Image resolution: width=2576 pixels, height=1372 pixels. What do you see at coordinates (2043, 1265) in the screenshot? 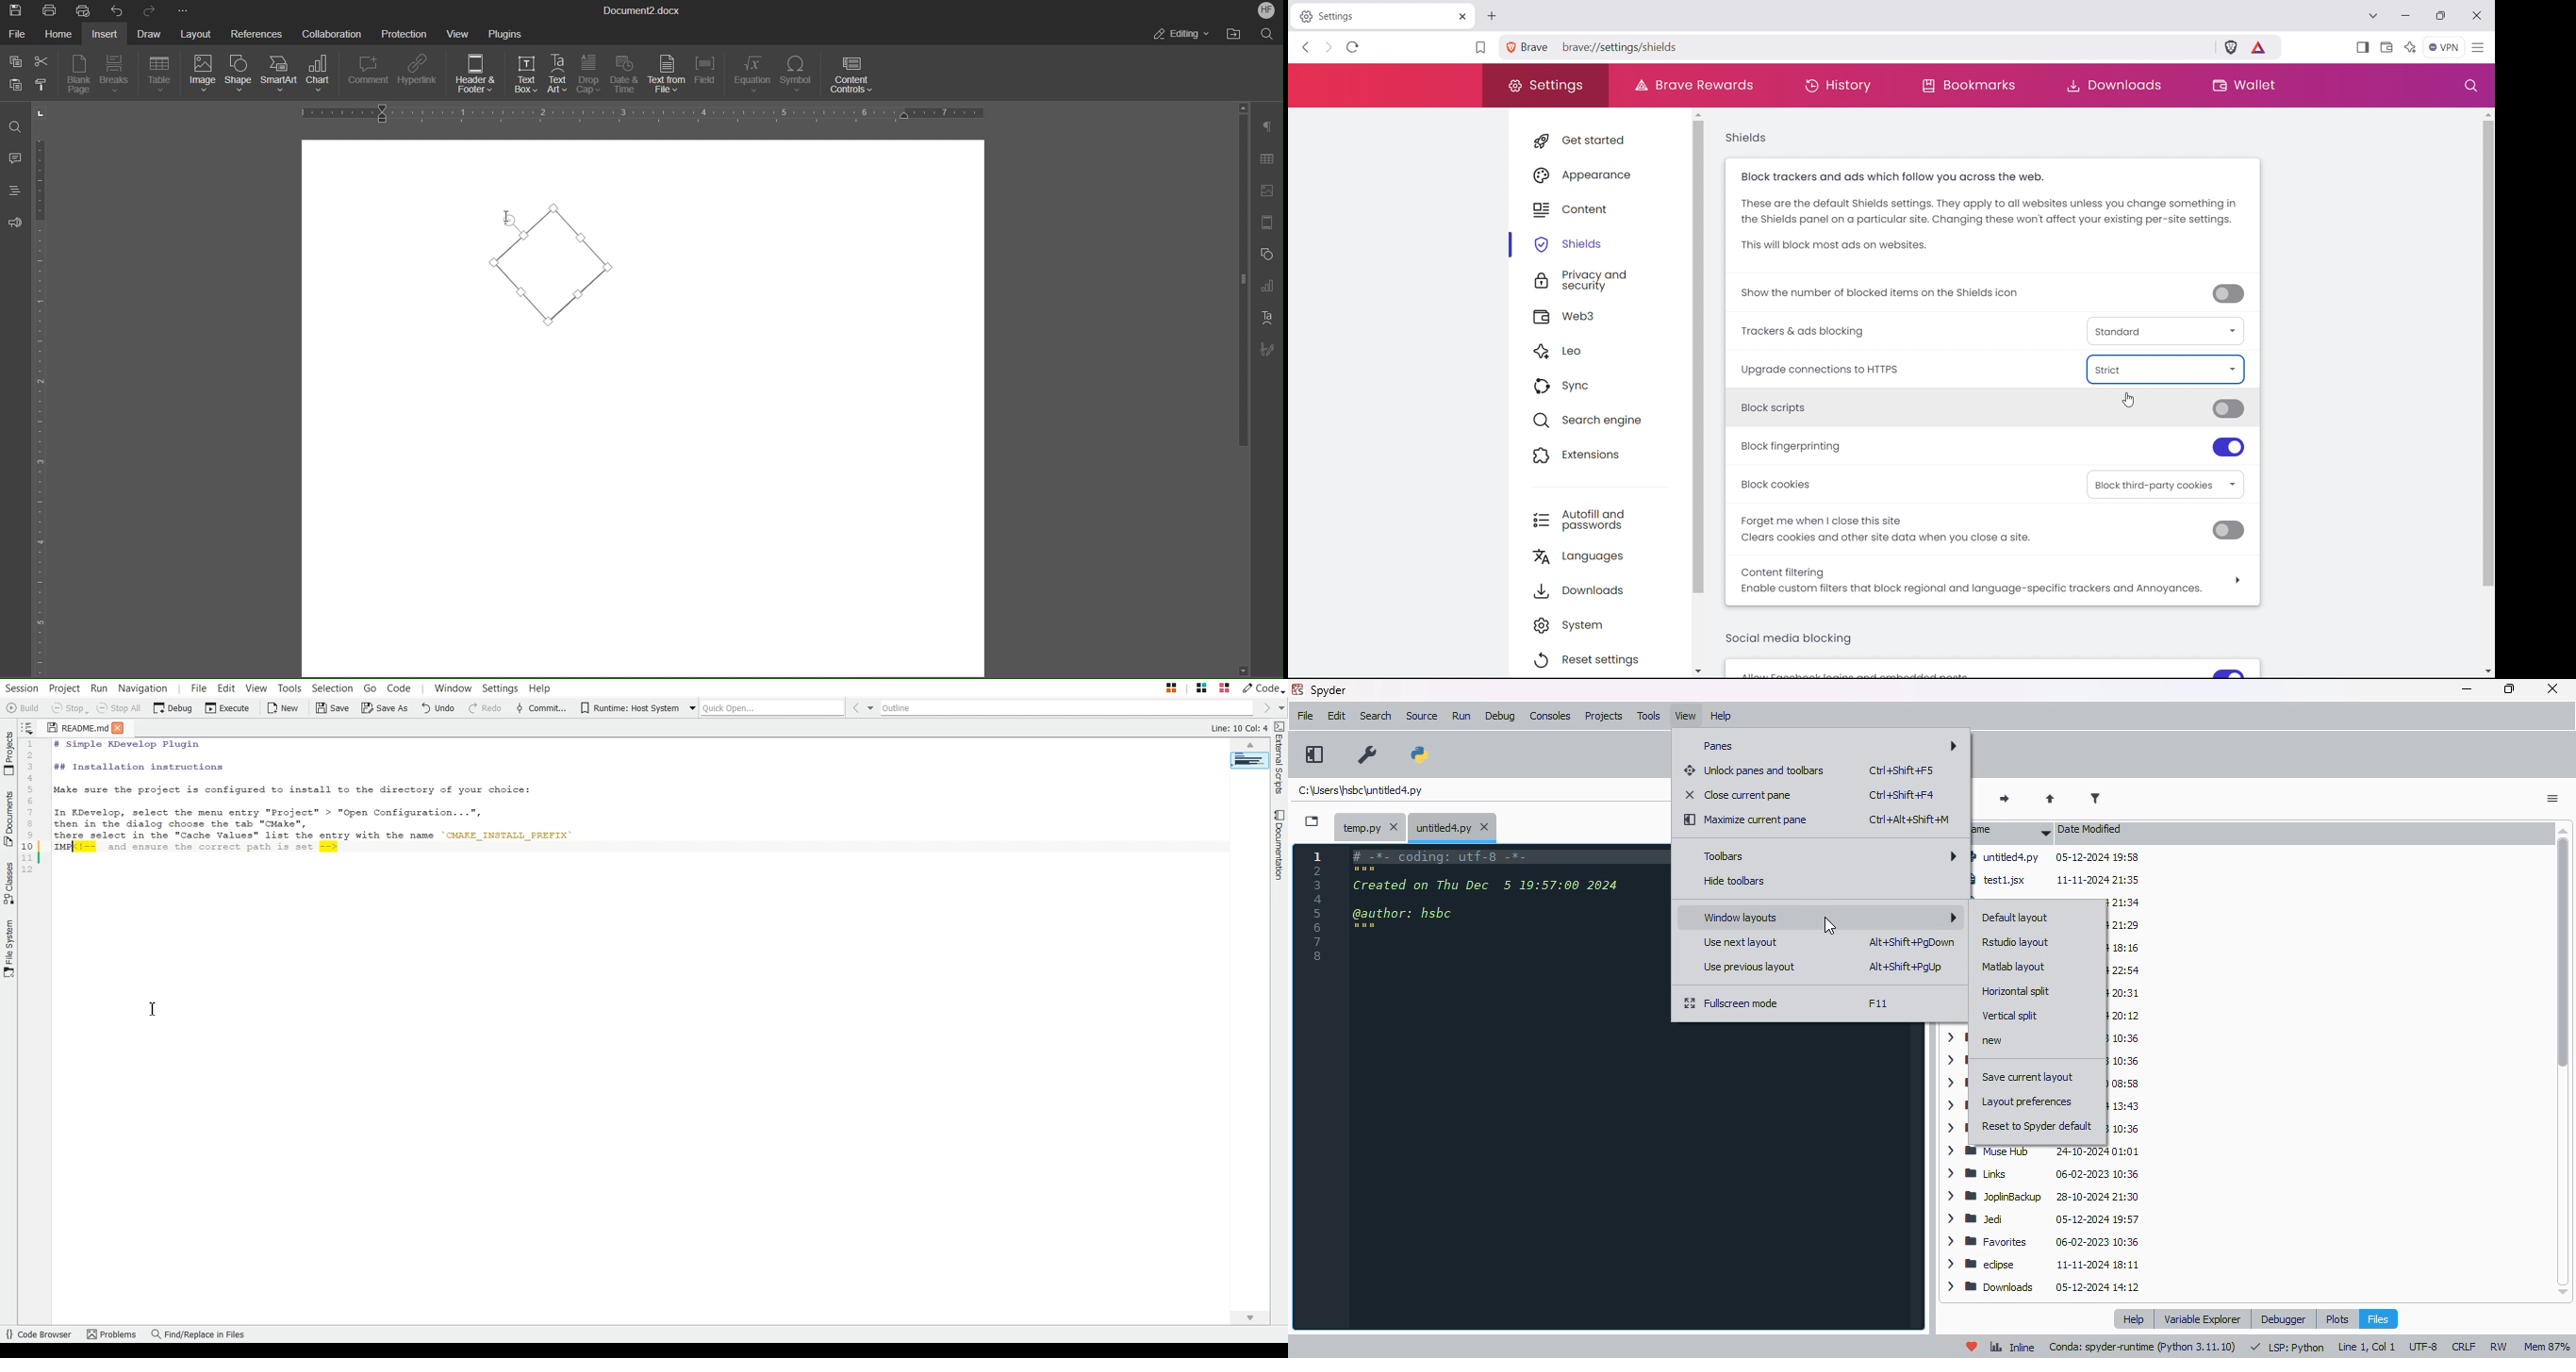
I see `eclipse` at bounding box center [2043, 1265].